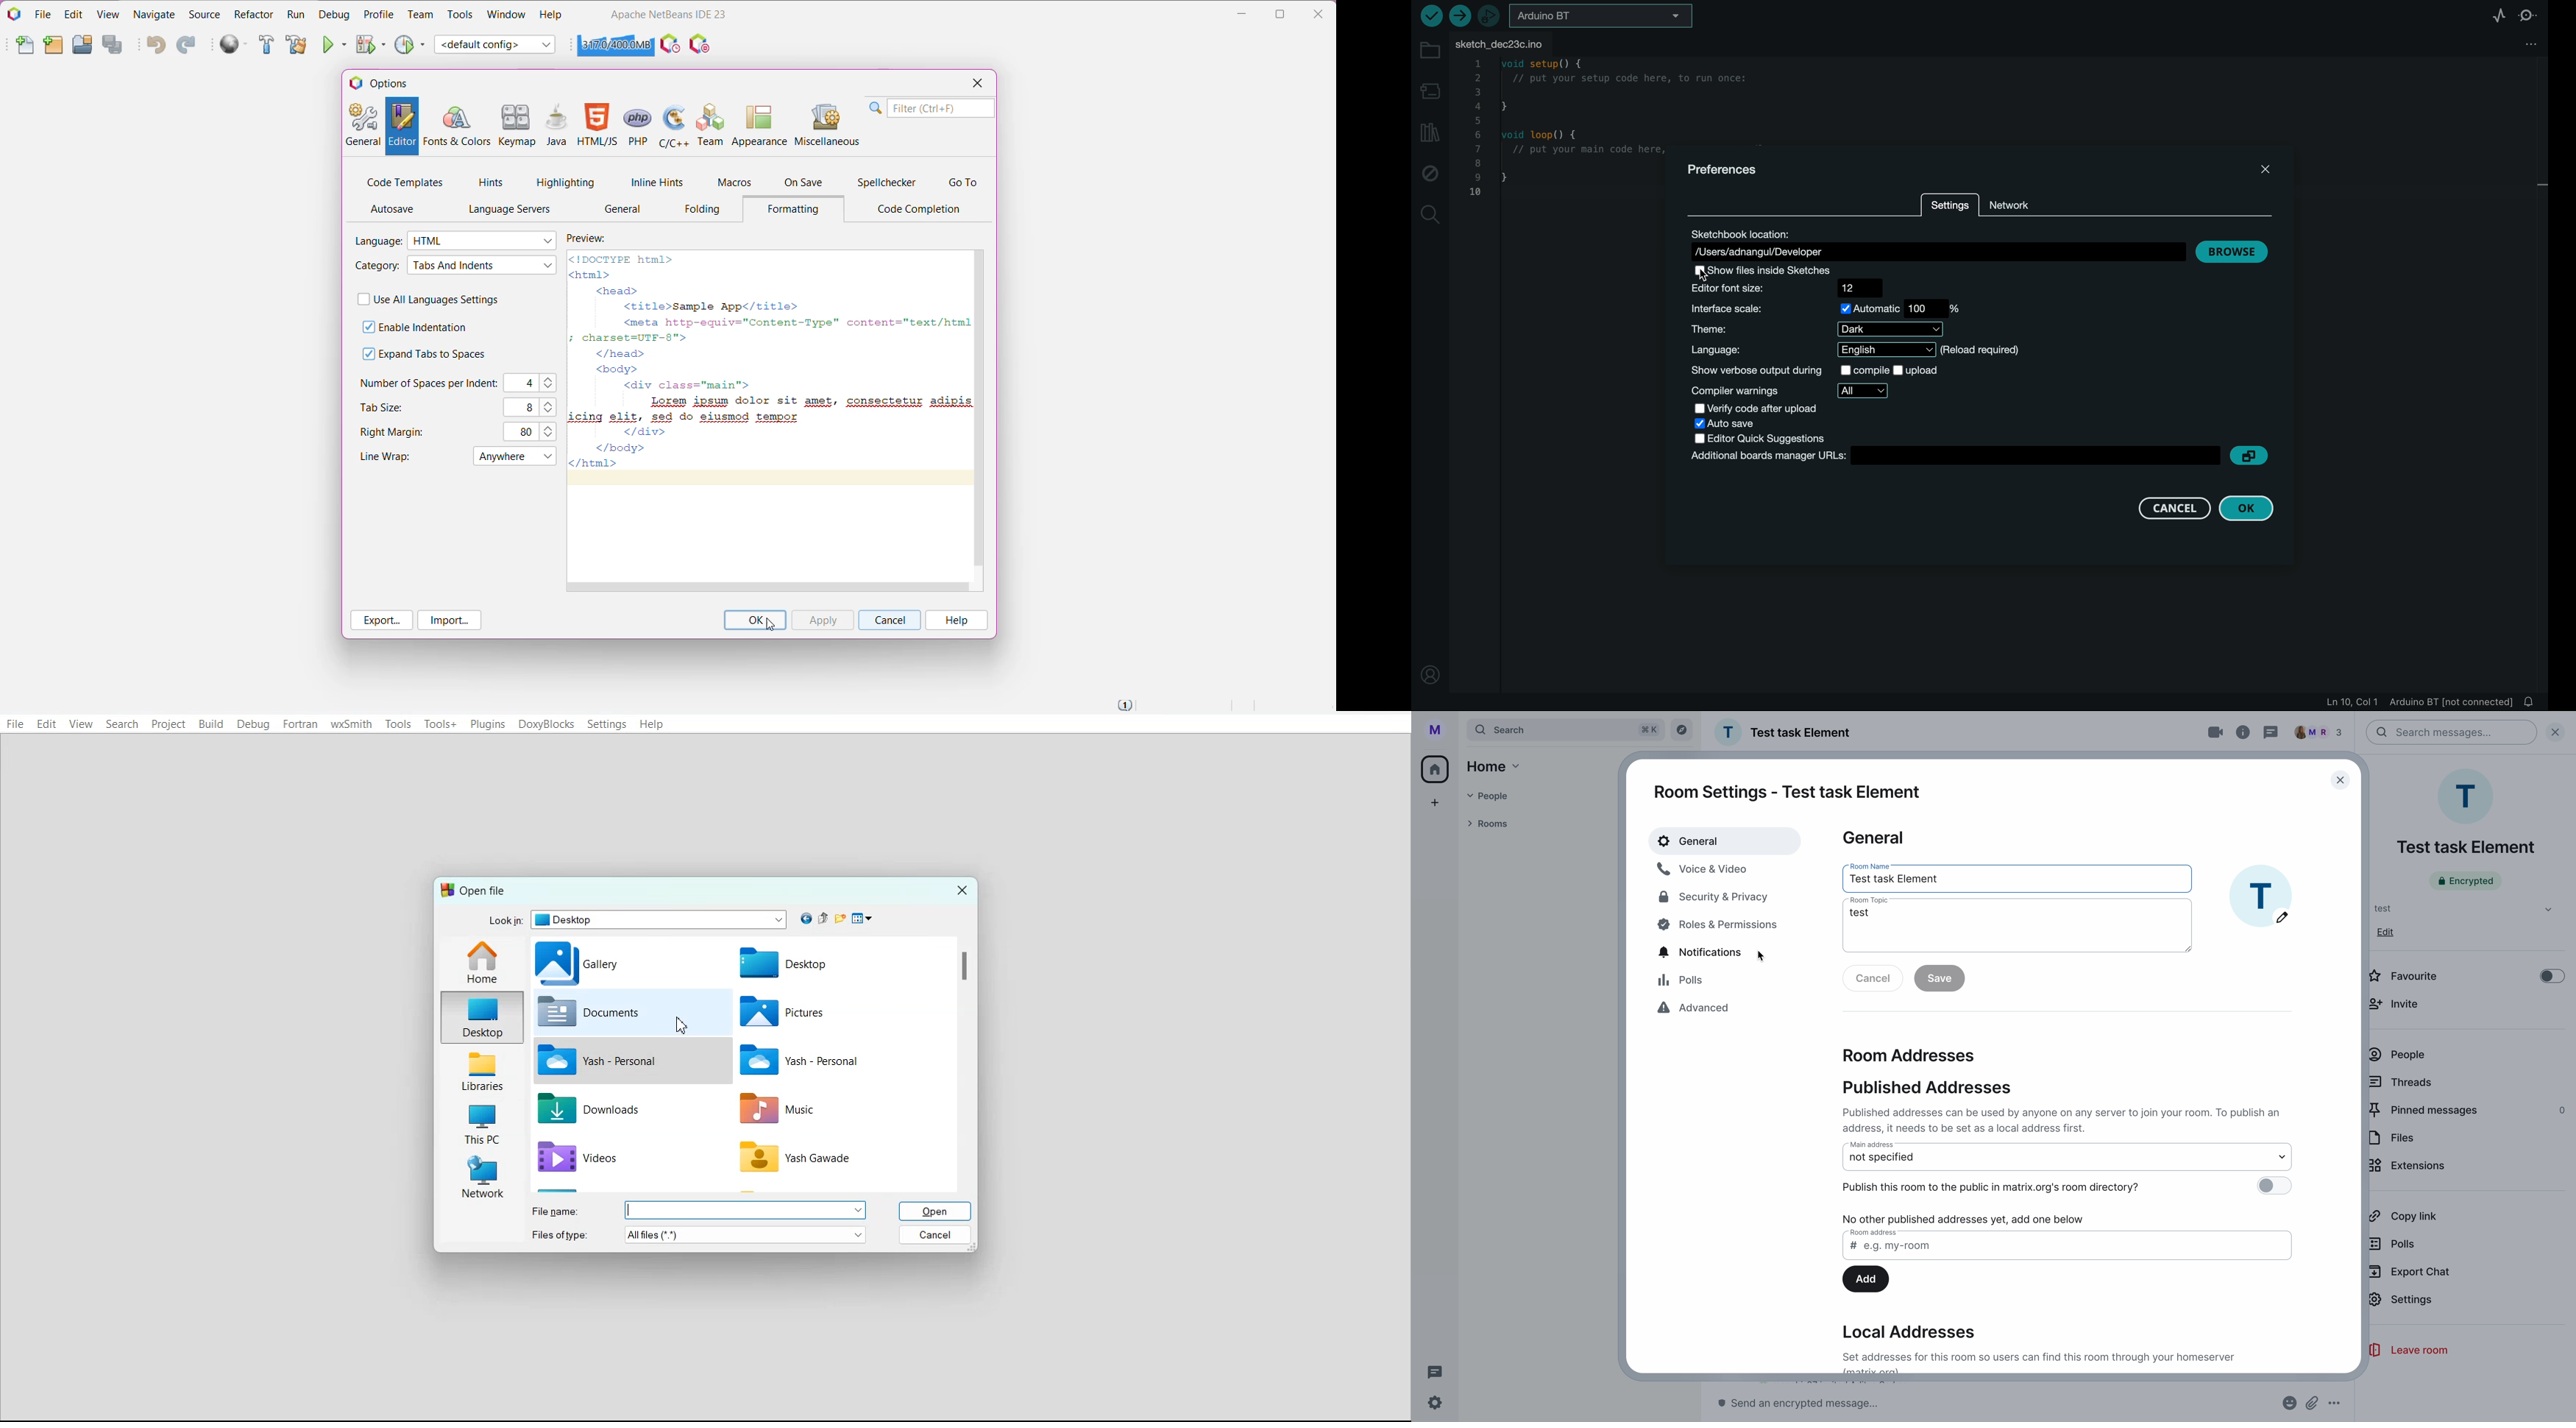 The height and width of the screenshot is (1428, 2576). I want to click on Pictures, so click(839, 1011).